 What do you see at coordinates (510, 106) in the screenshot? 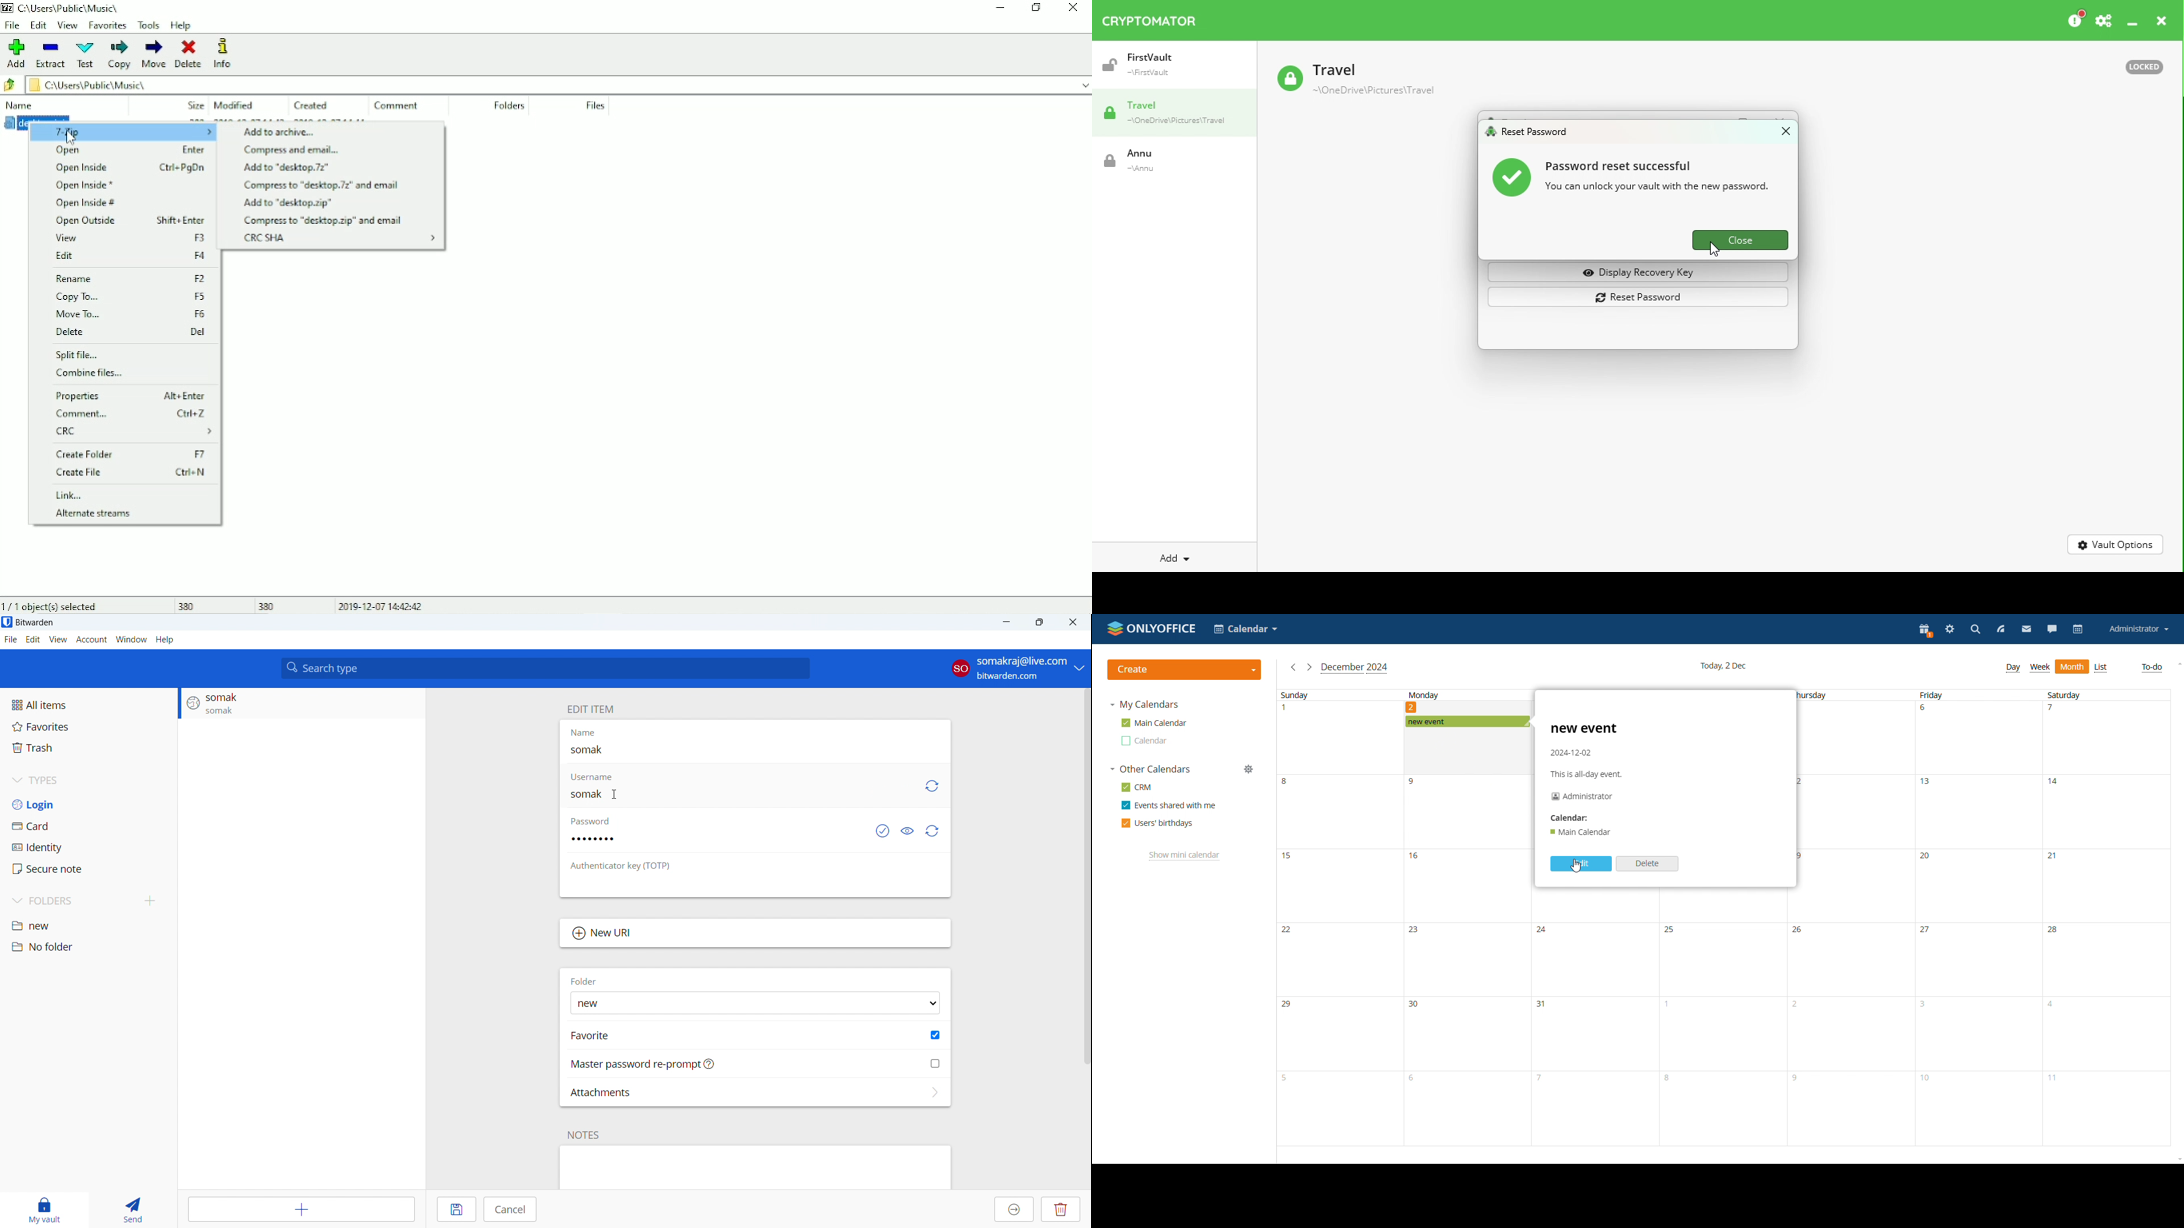
I see `Folders` at bounding box center [510, 106].